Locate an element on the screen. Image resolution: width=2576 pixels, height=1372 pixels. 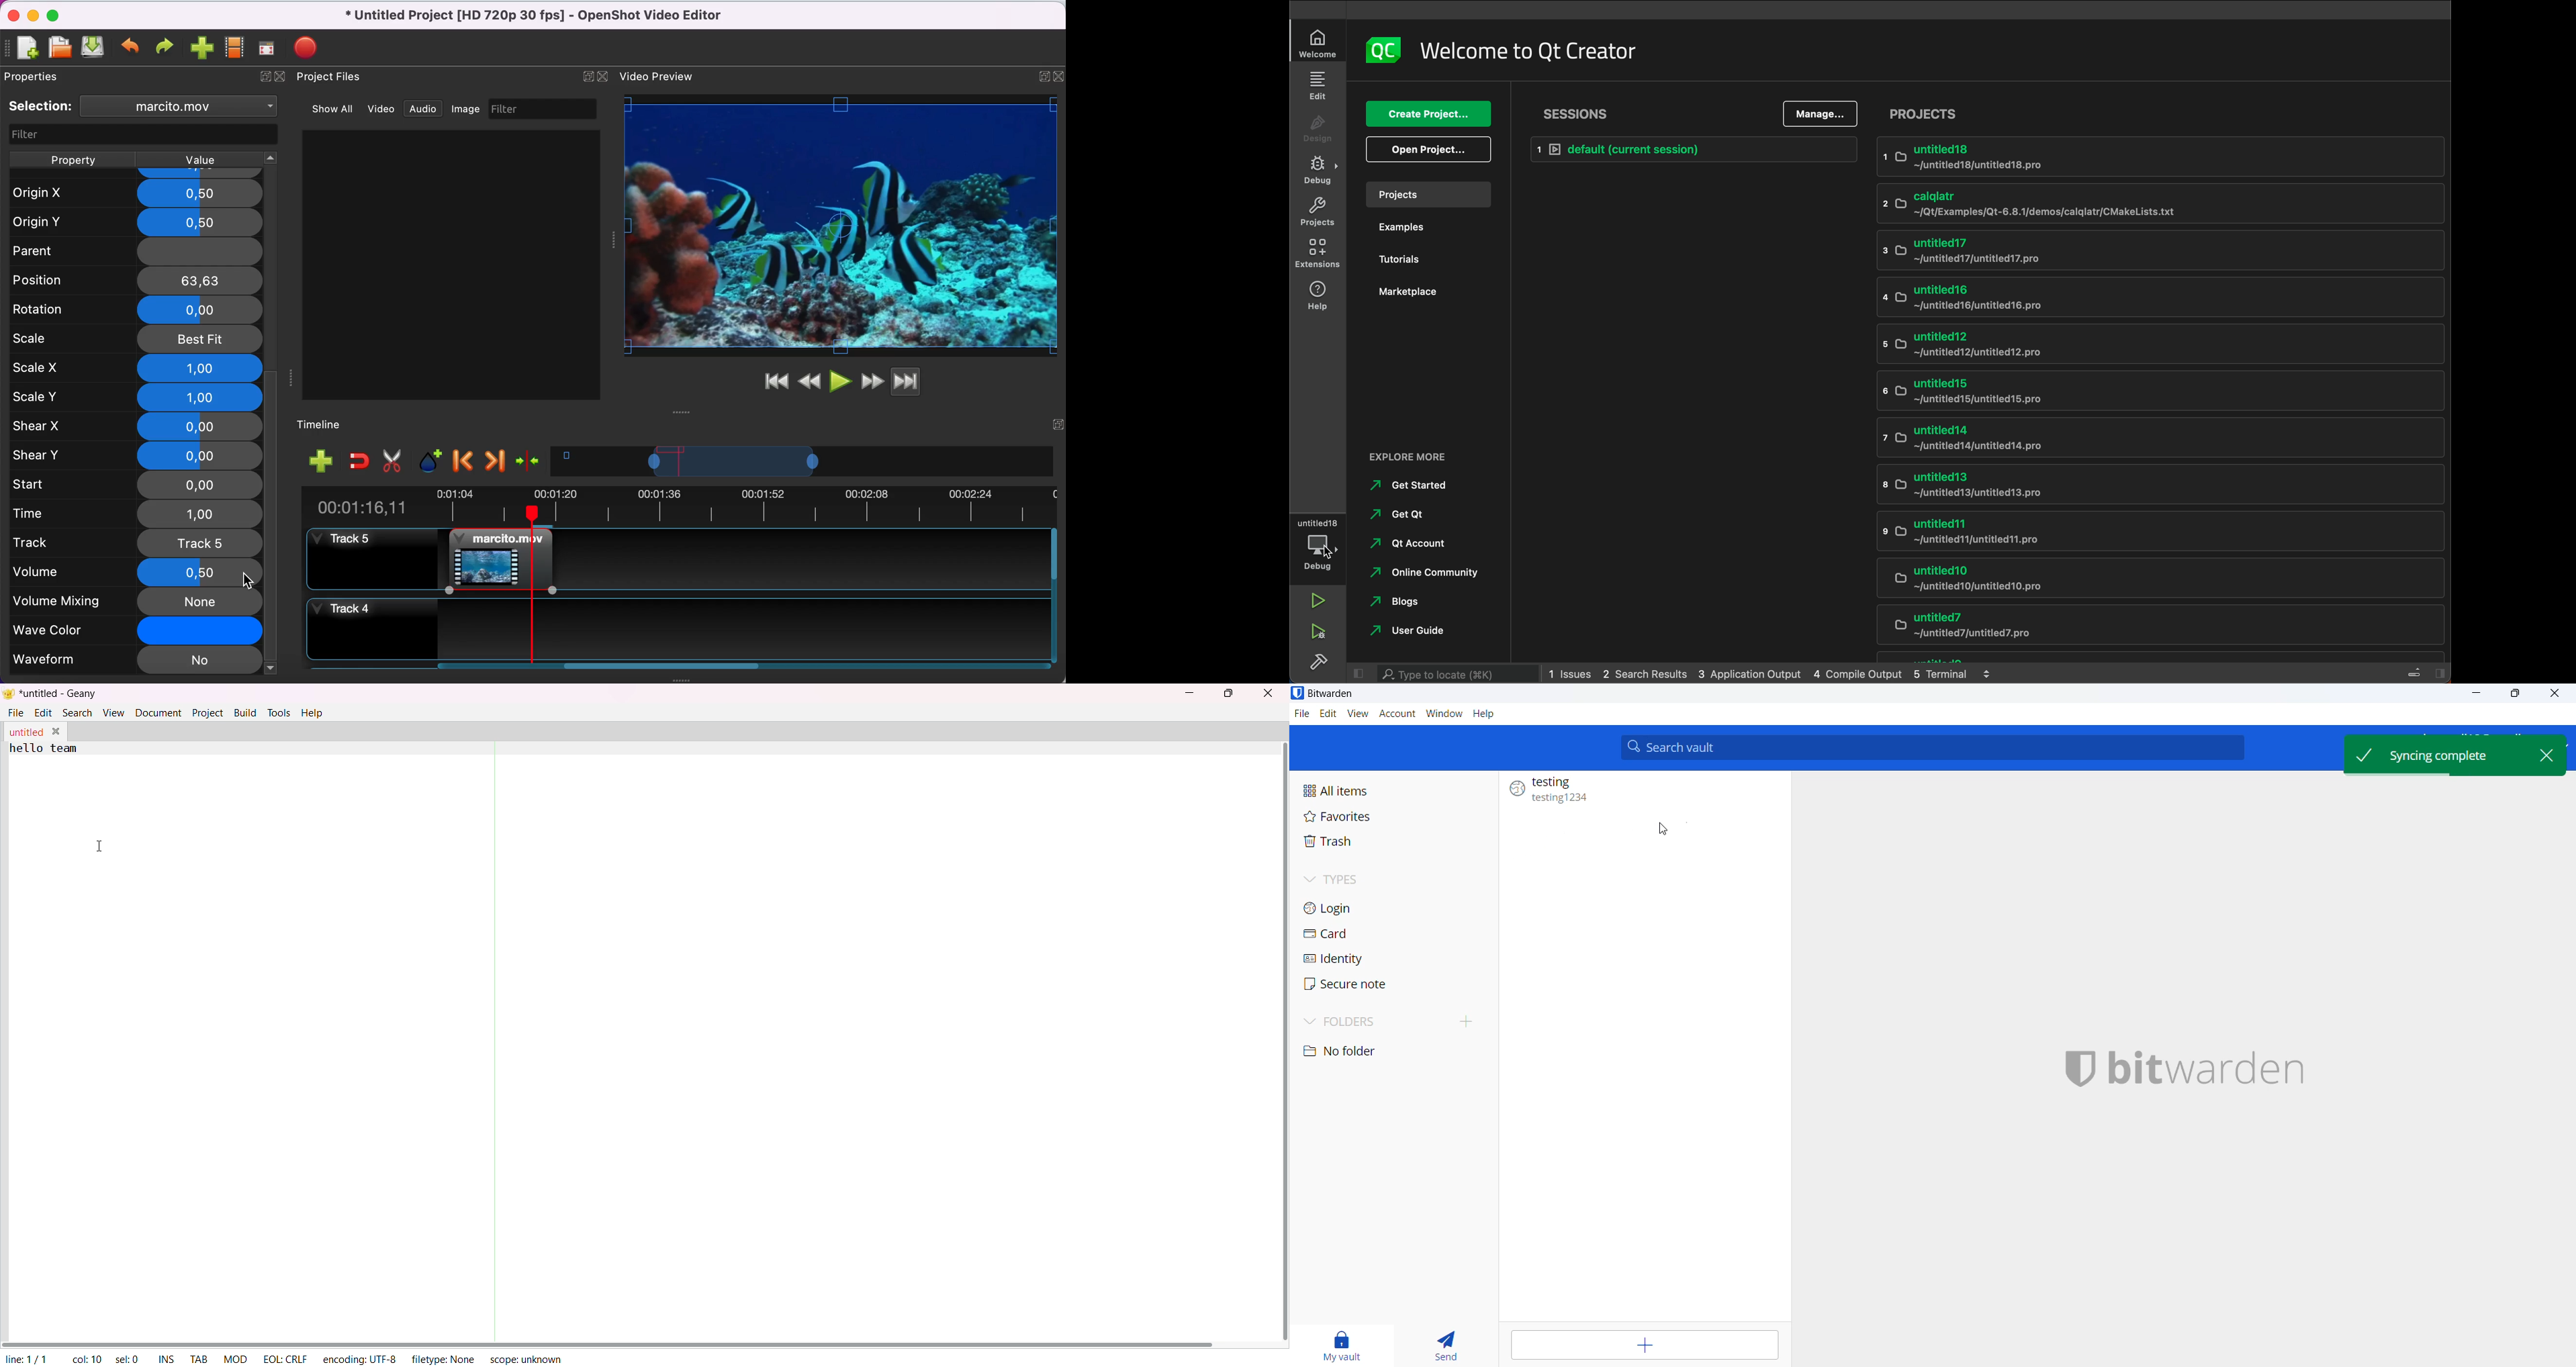
maximize is located at coordinates (59, 14).